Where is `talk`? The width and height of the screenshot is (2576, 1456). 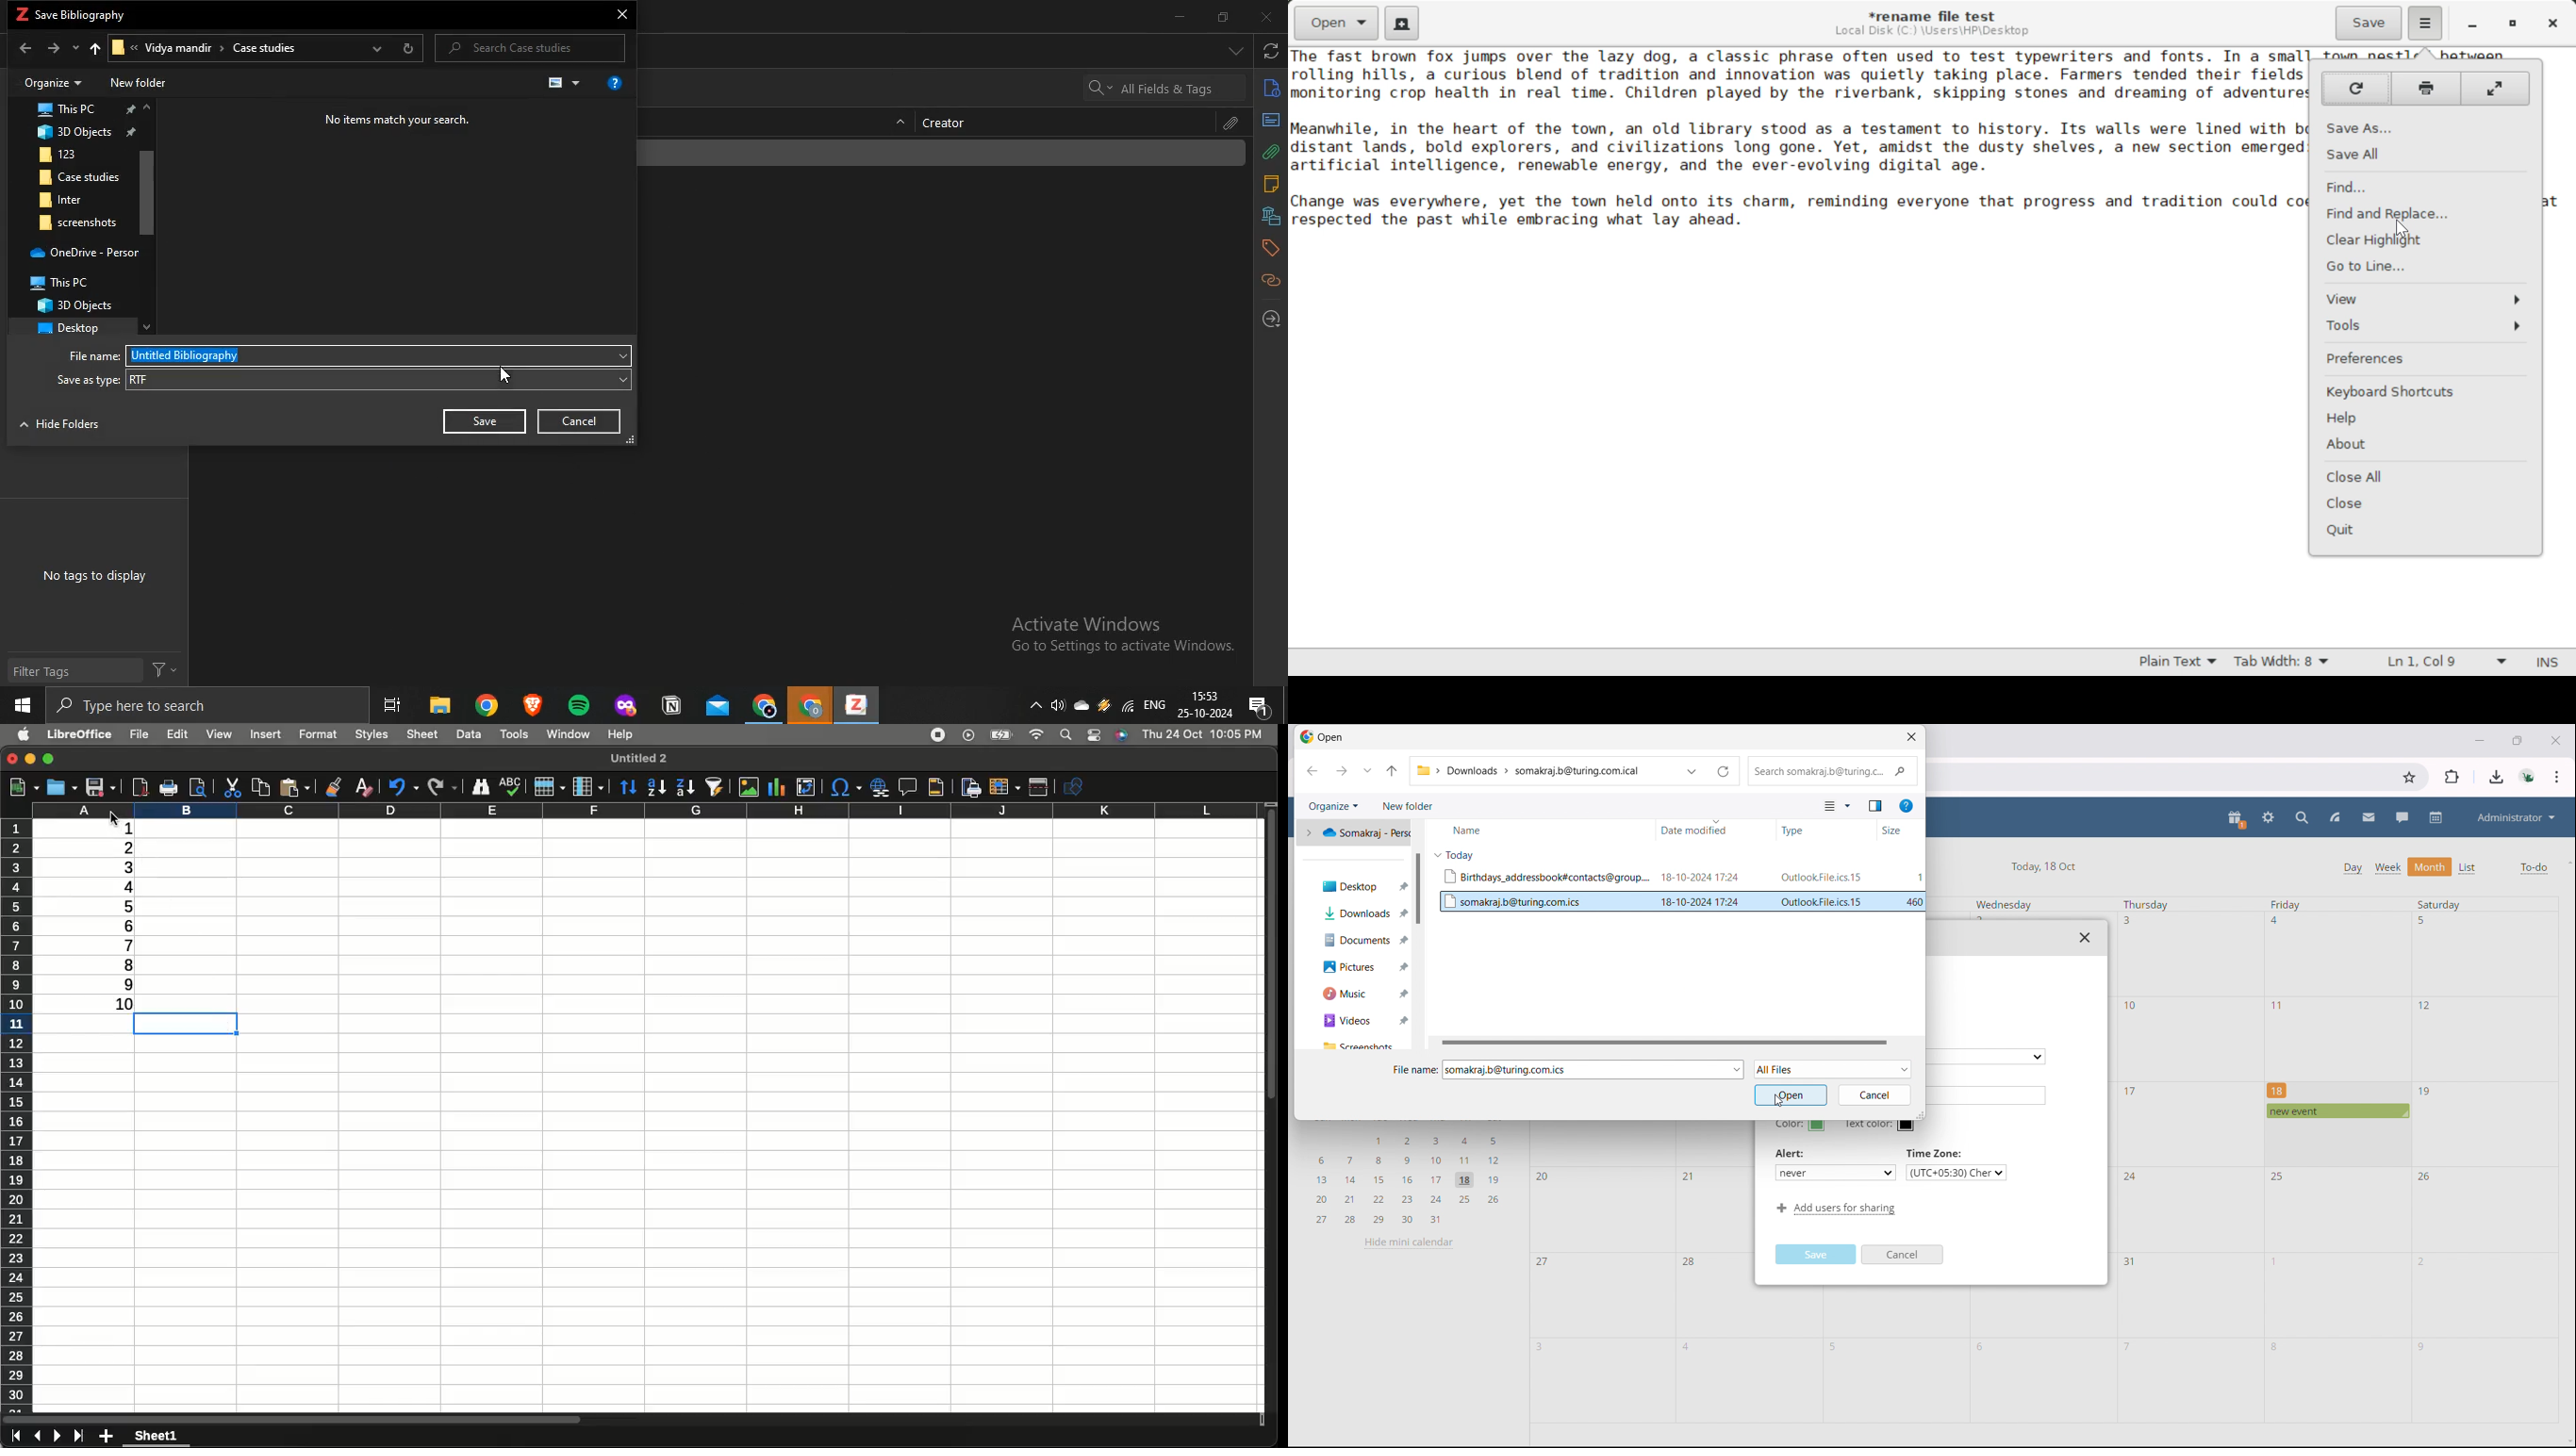 talk is located at coordinates (2402, 817).